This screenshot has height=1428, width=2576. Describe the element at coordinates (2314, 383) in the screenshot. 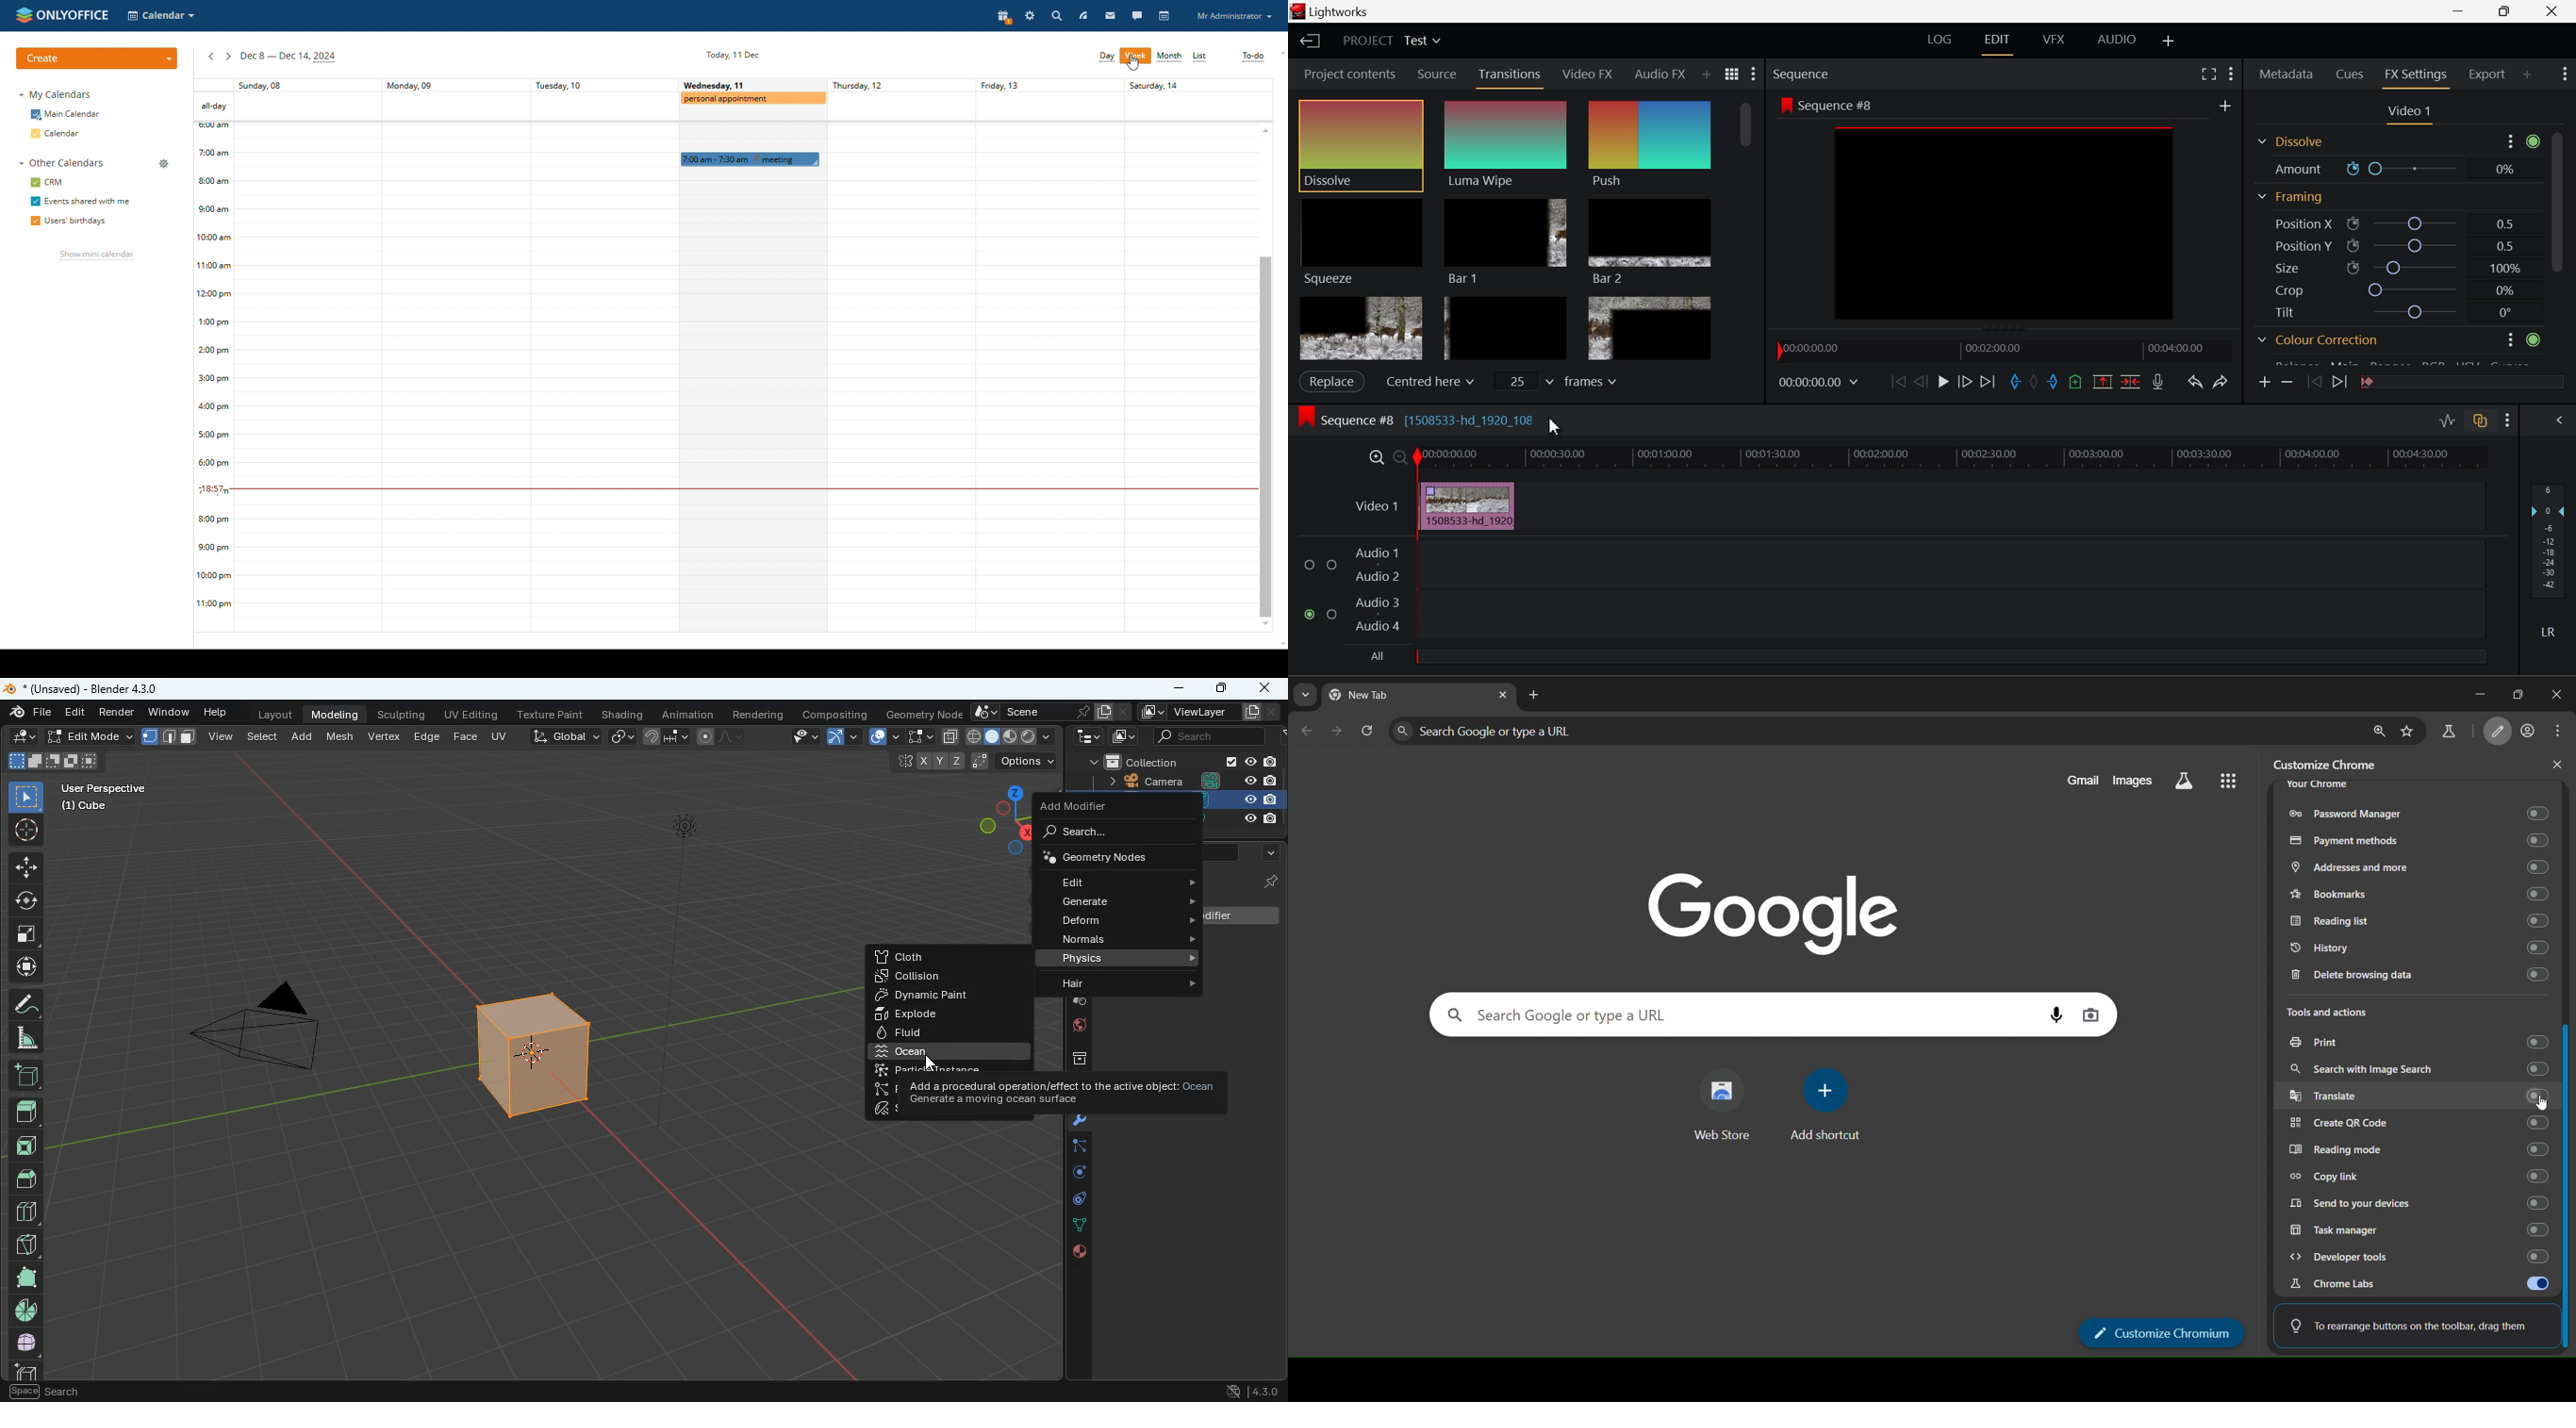

I see `Previous keyframe` at that location.